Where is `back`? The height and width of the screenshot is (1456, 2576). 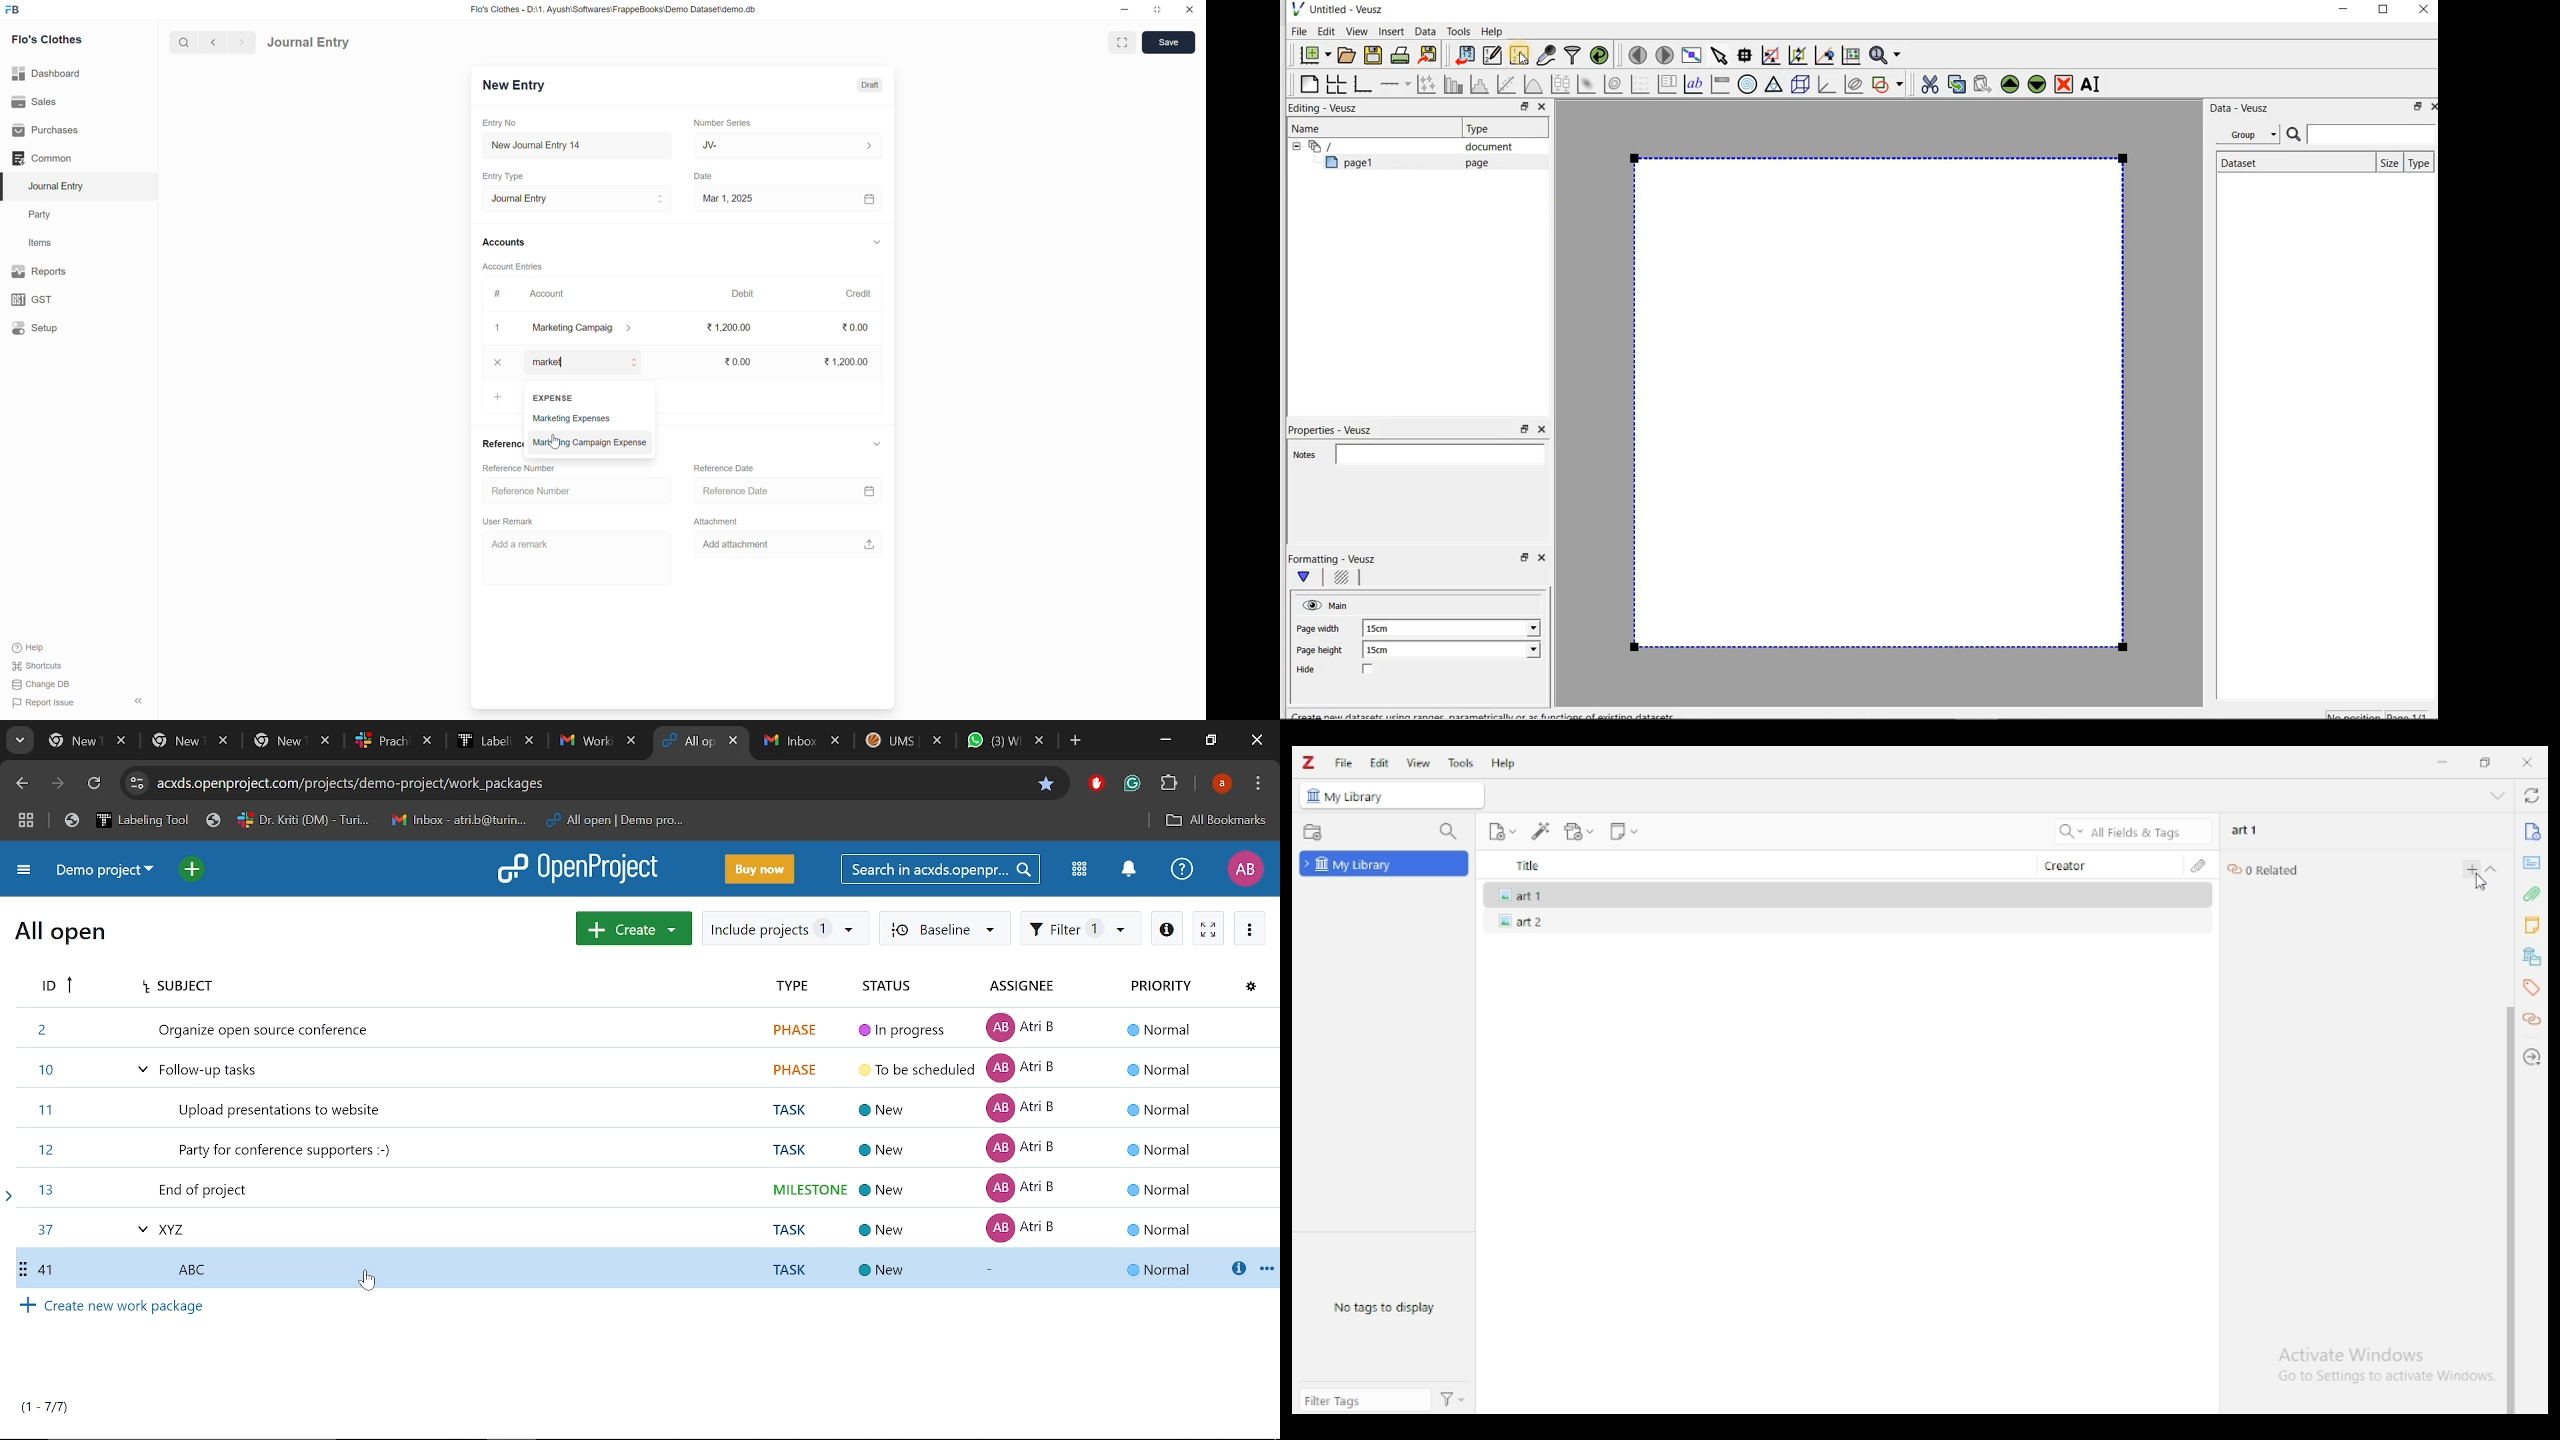 back is located at coordinates (211, 42).